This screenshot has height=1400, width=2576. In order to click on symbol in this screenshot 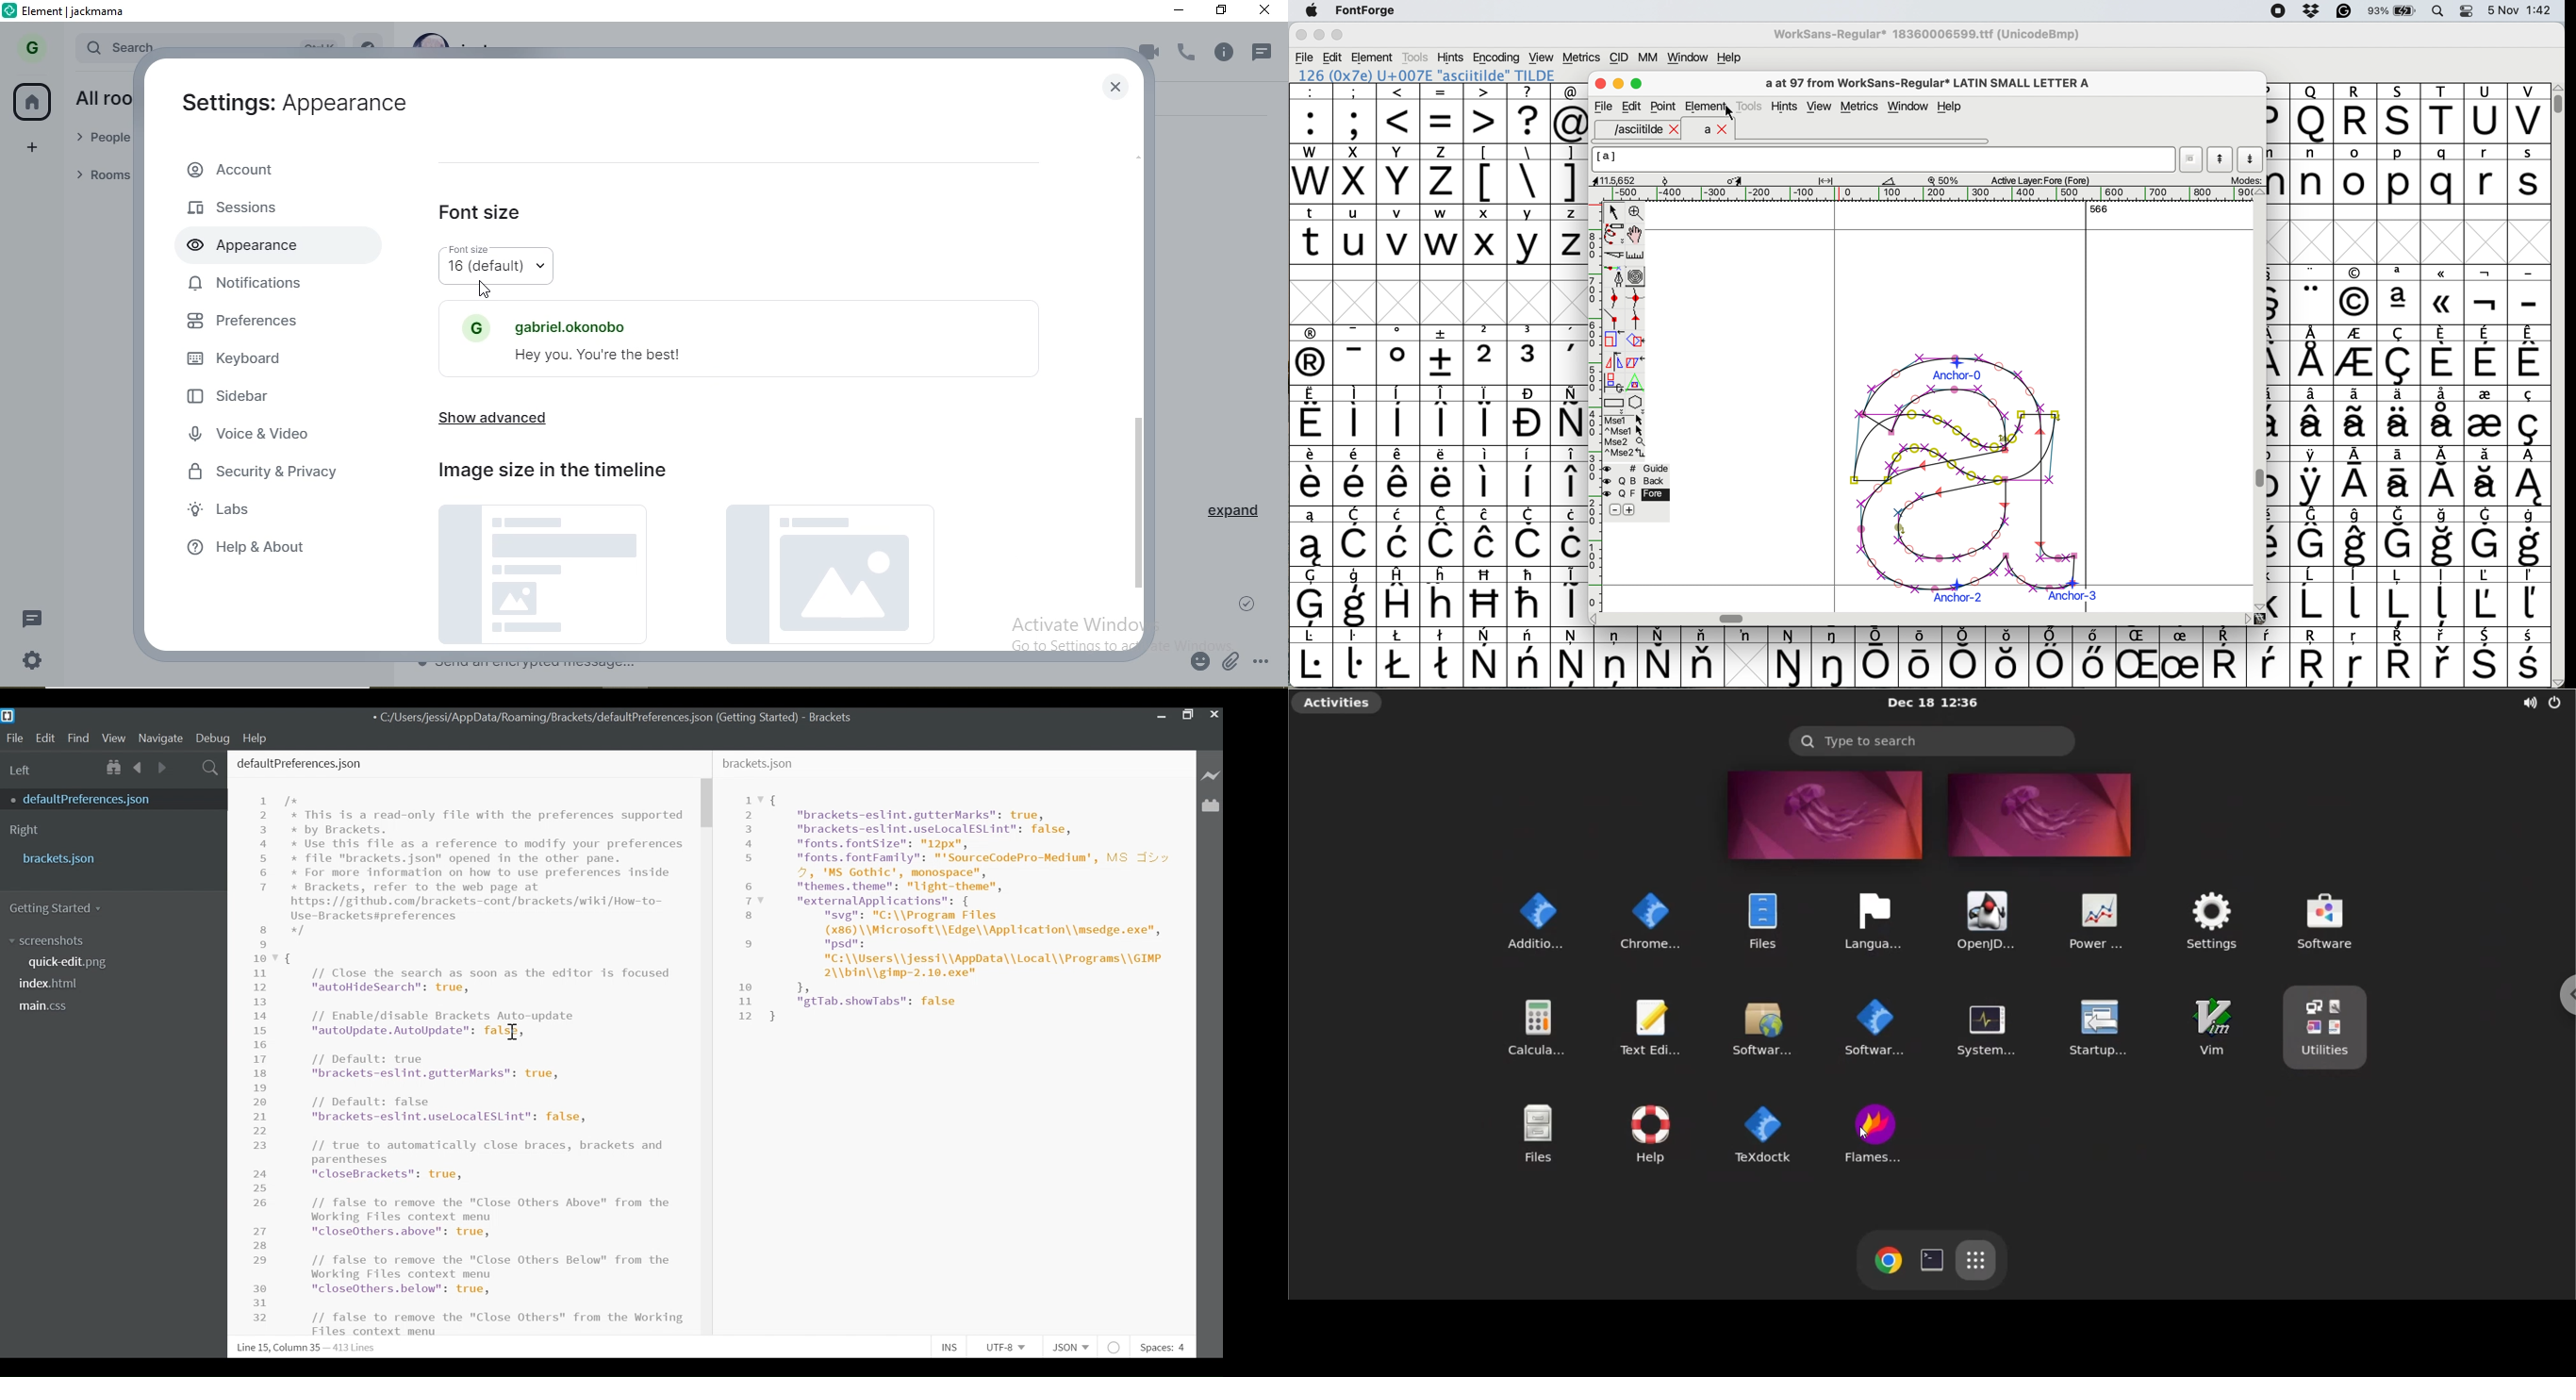, I will do `click(2313, 597)`.